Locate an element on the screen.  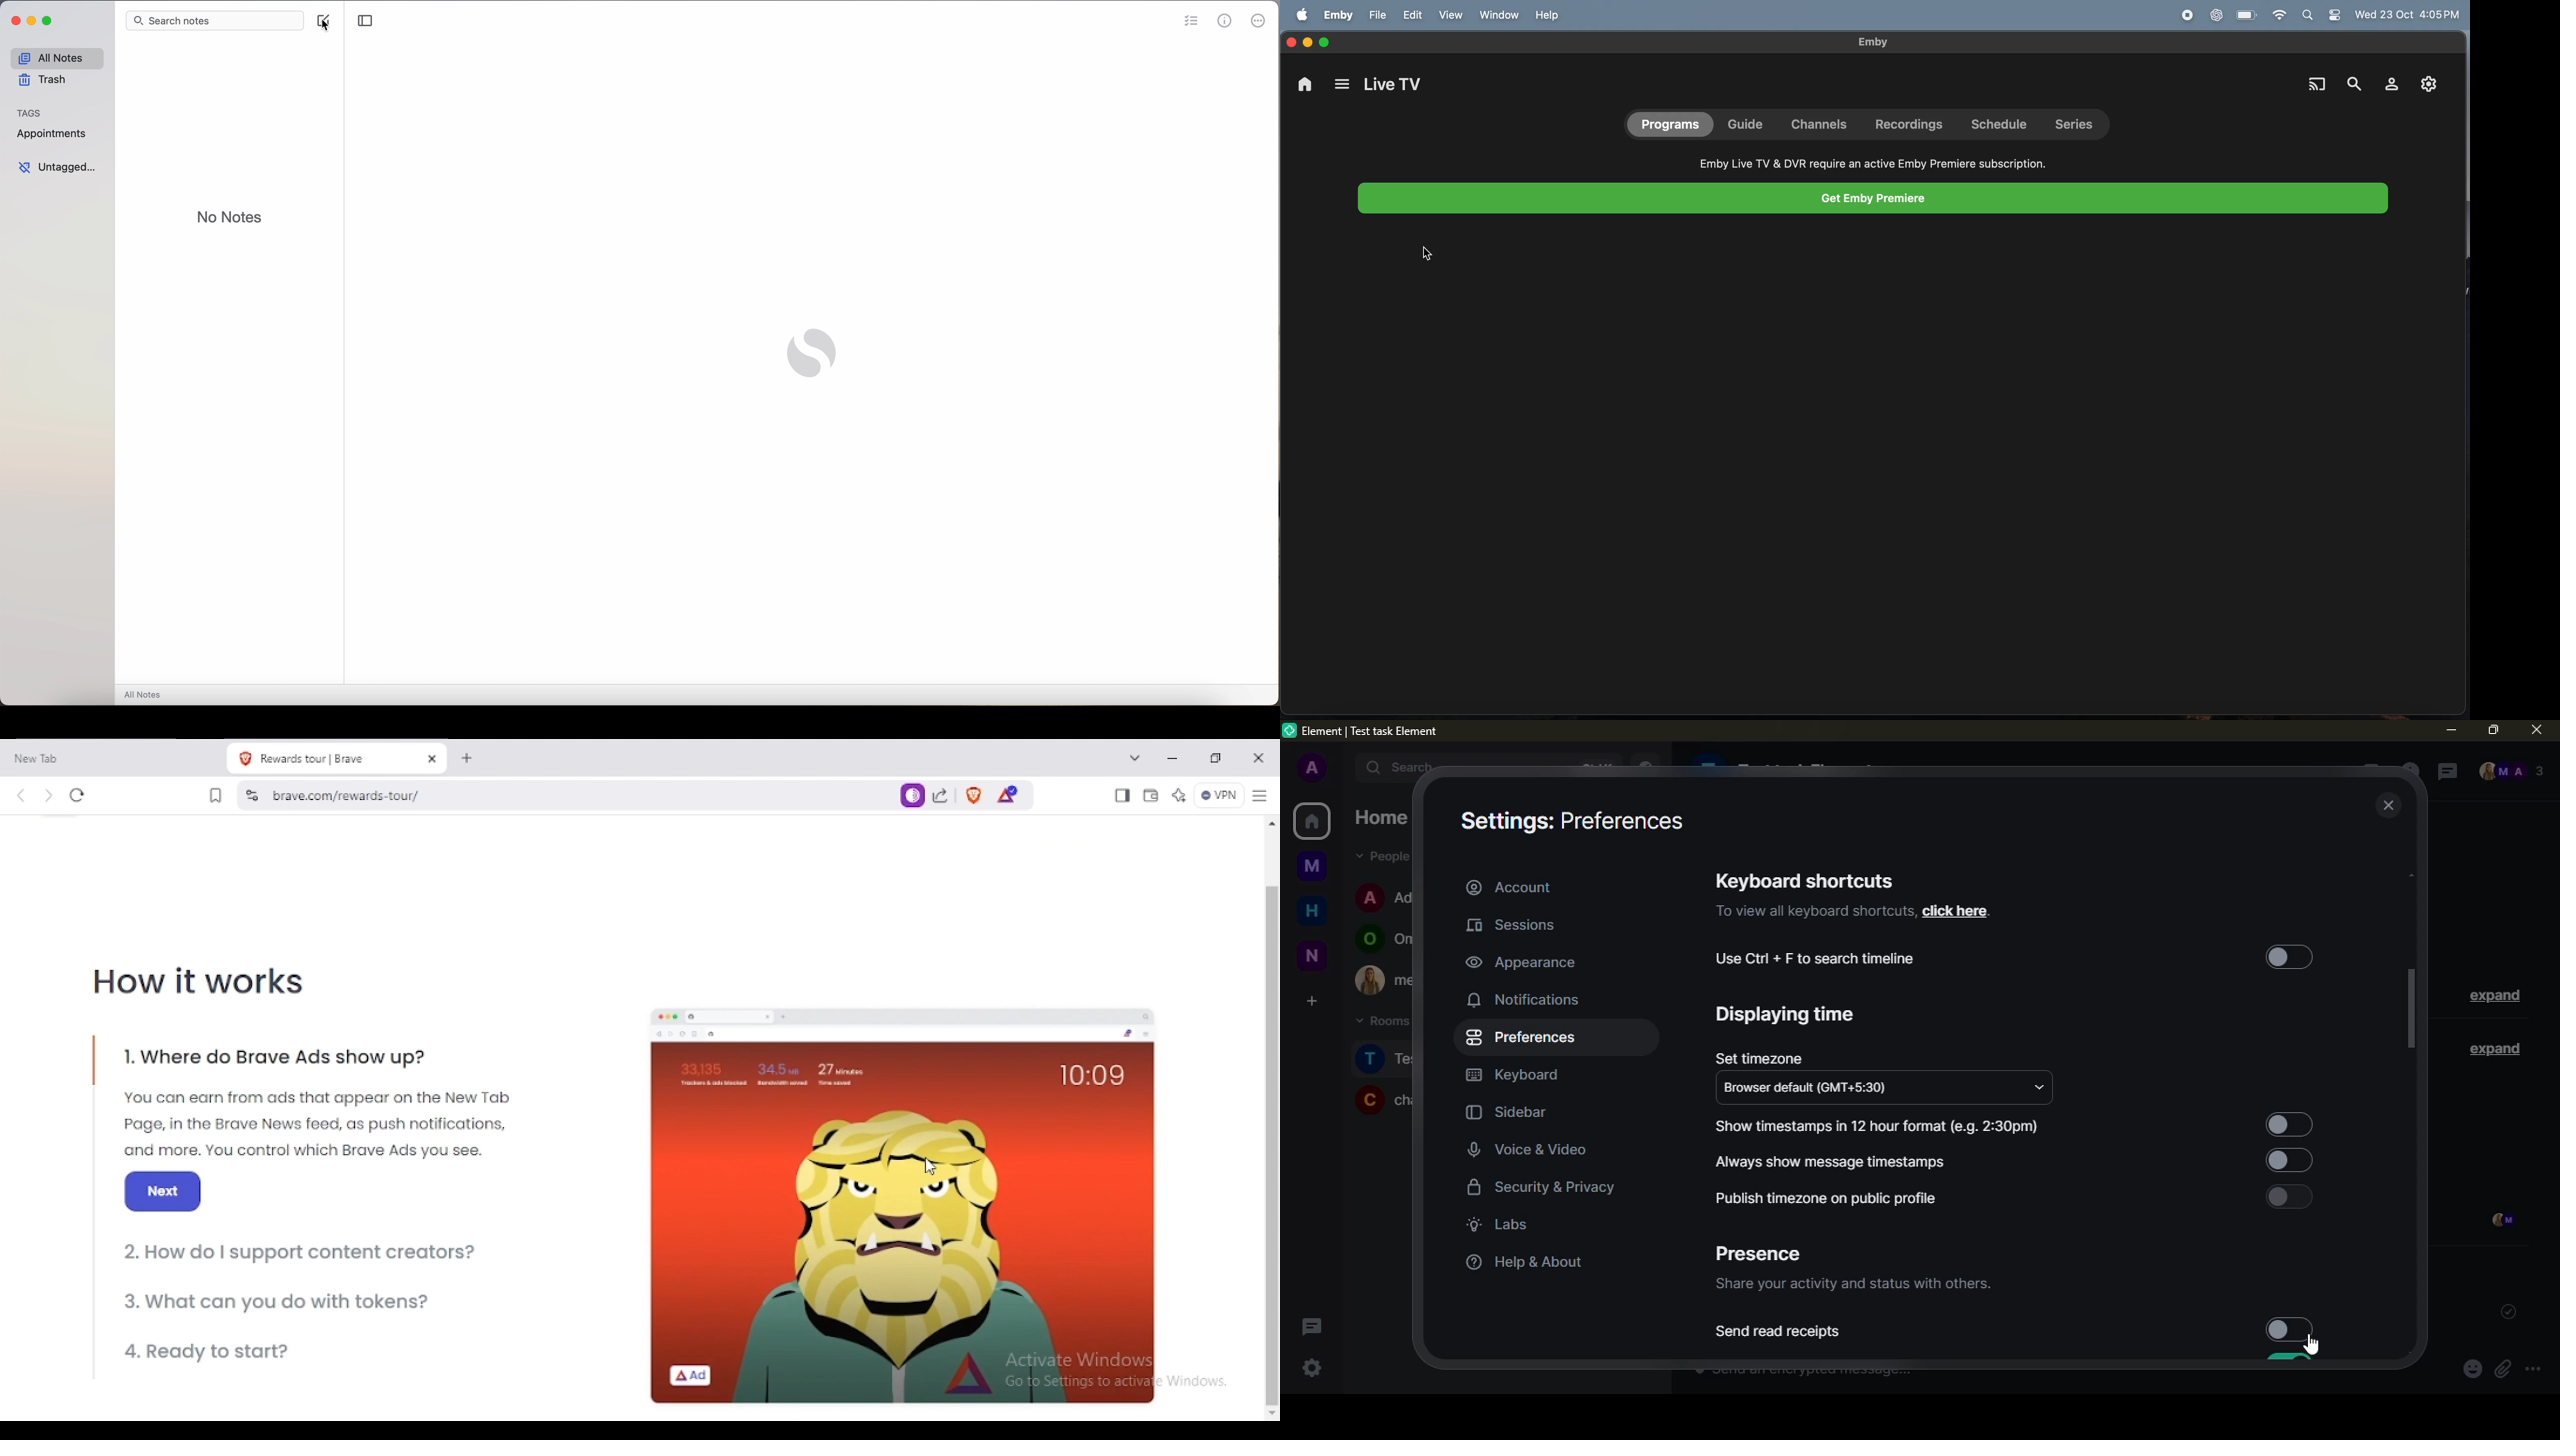
seen is located at coordinates (2500, 1222).